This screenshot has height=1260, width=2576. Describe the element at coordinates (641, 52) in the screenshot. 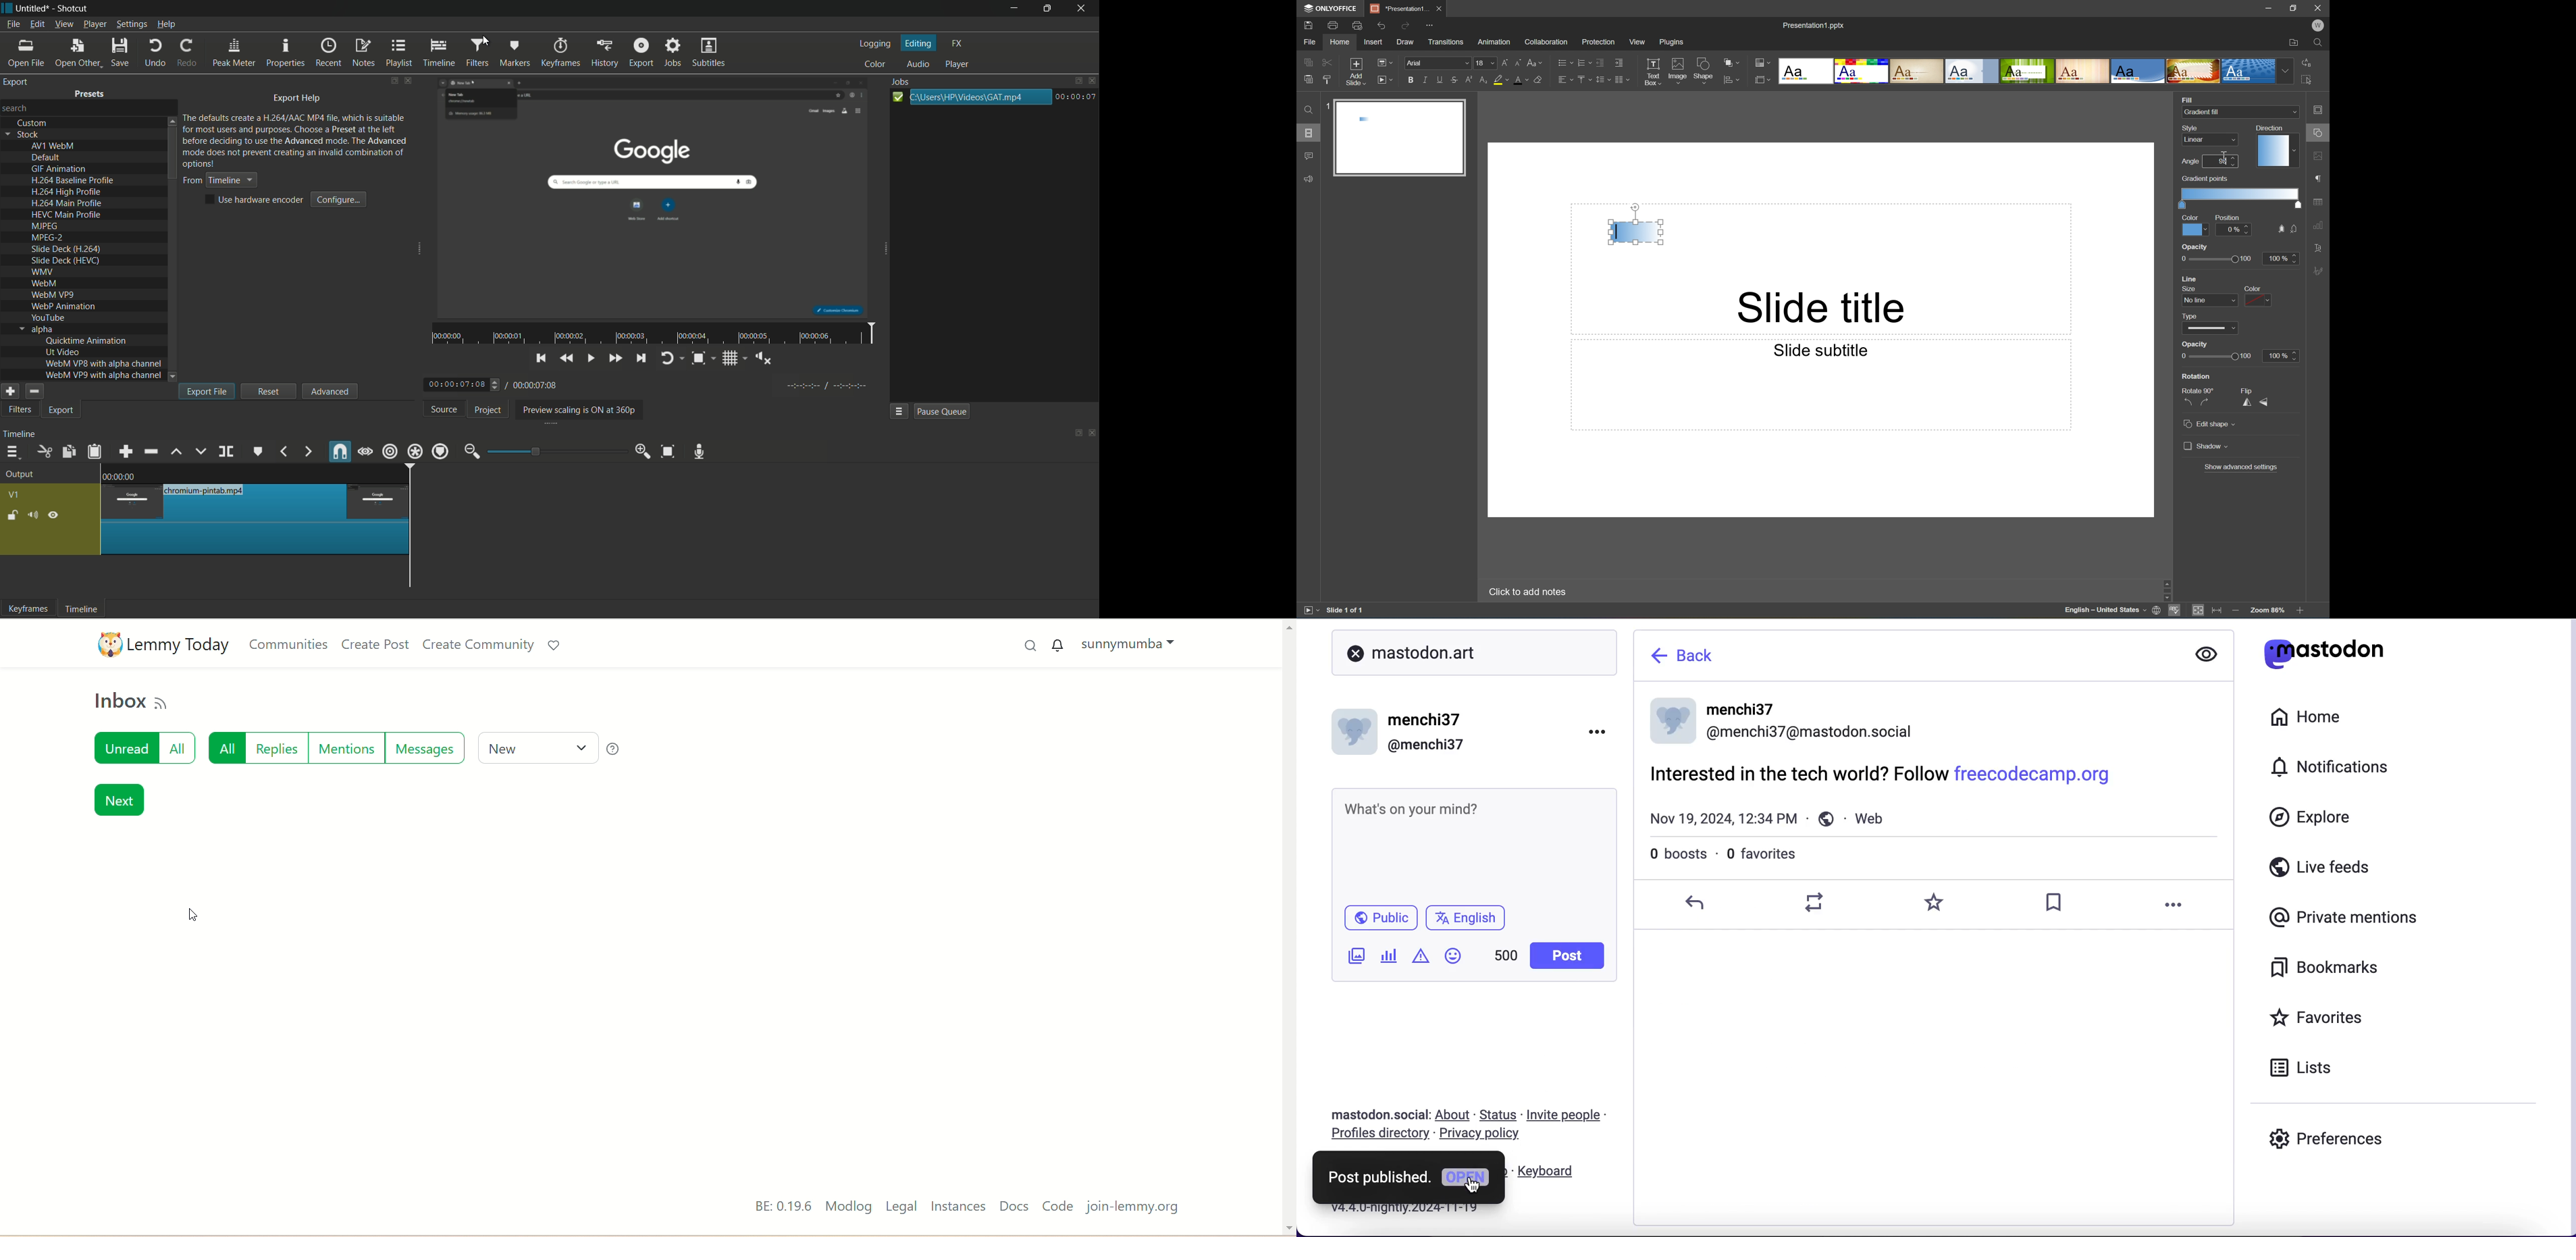

I see `export` at that location.